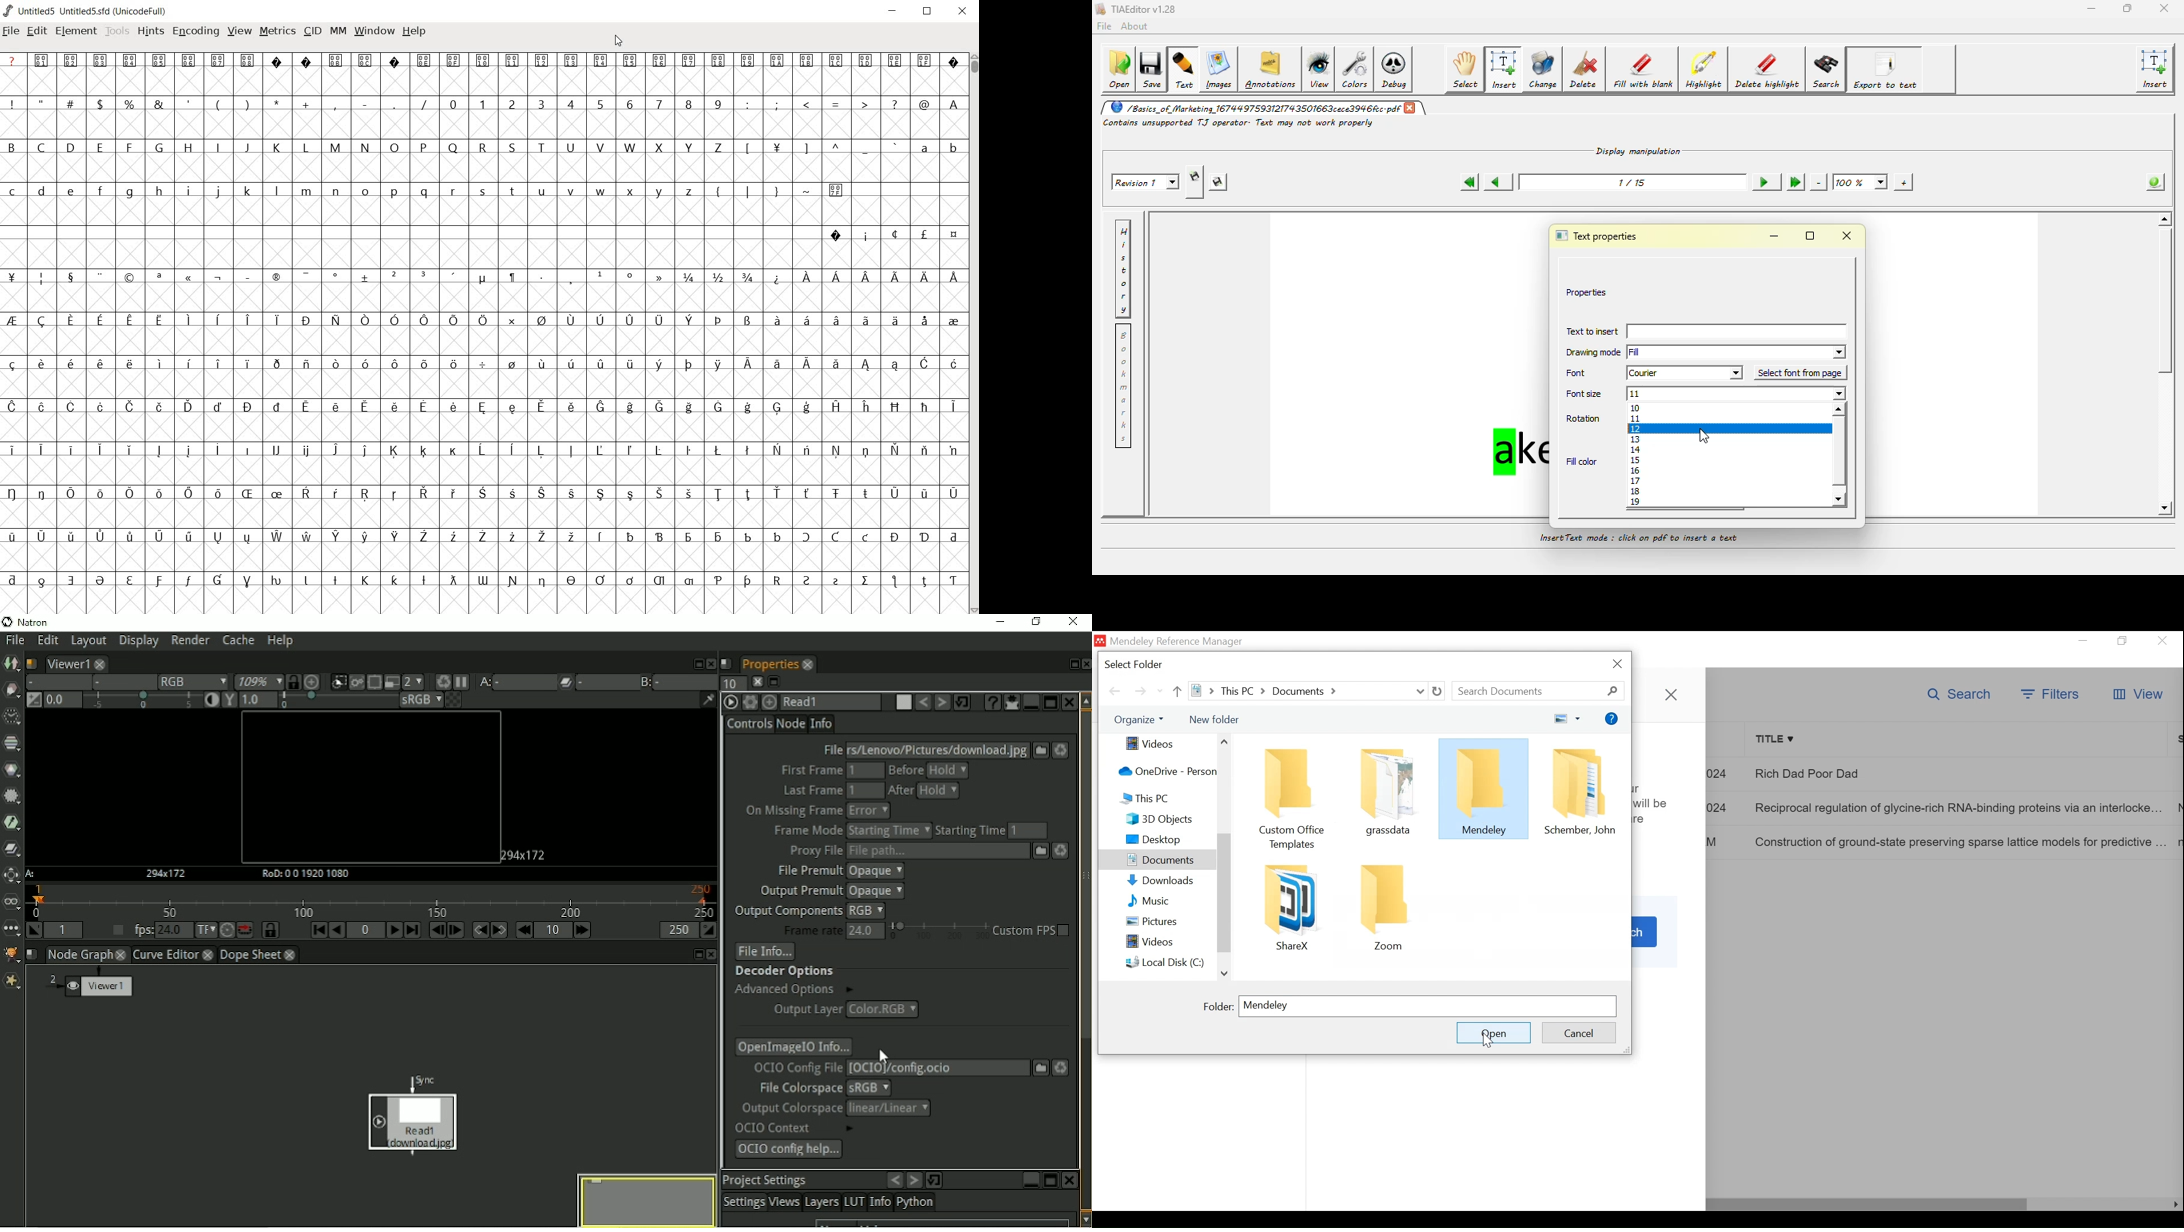  Describe the element at coordinates (8, 10) in the screenshot. I see `logo` at that location.